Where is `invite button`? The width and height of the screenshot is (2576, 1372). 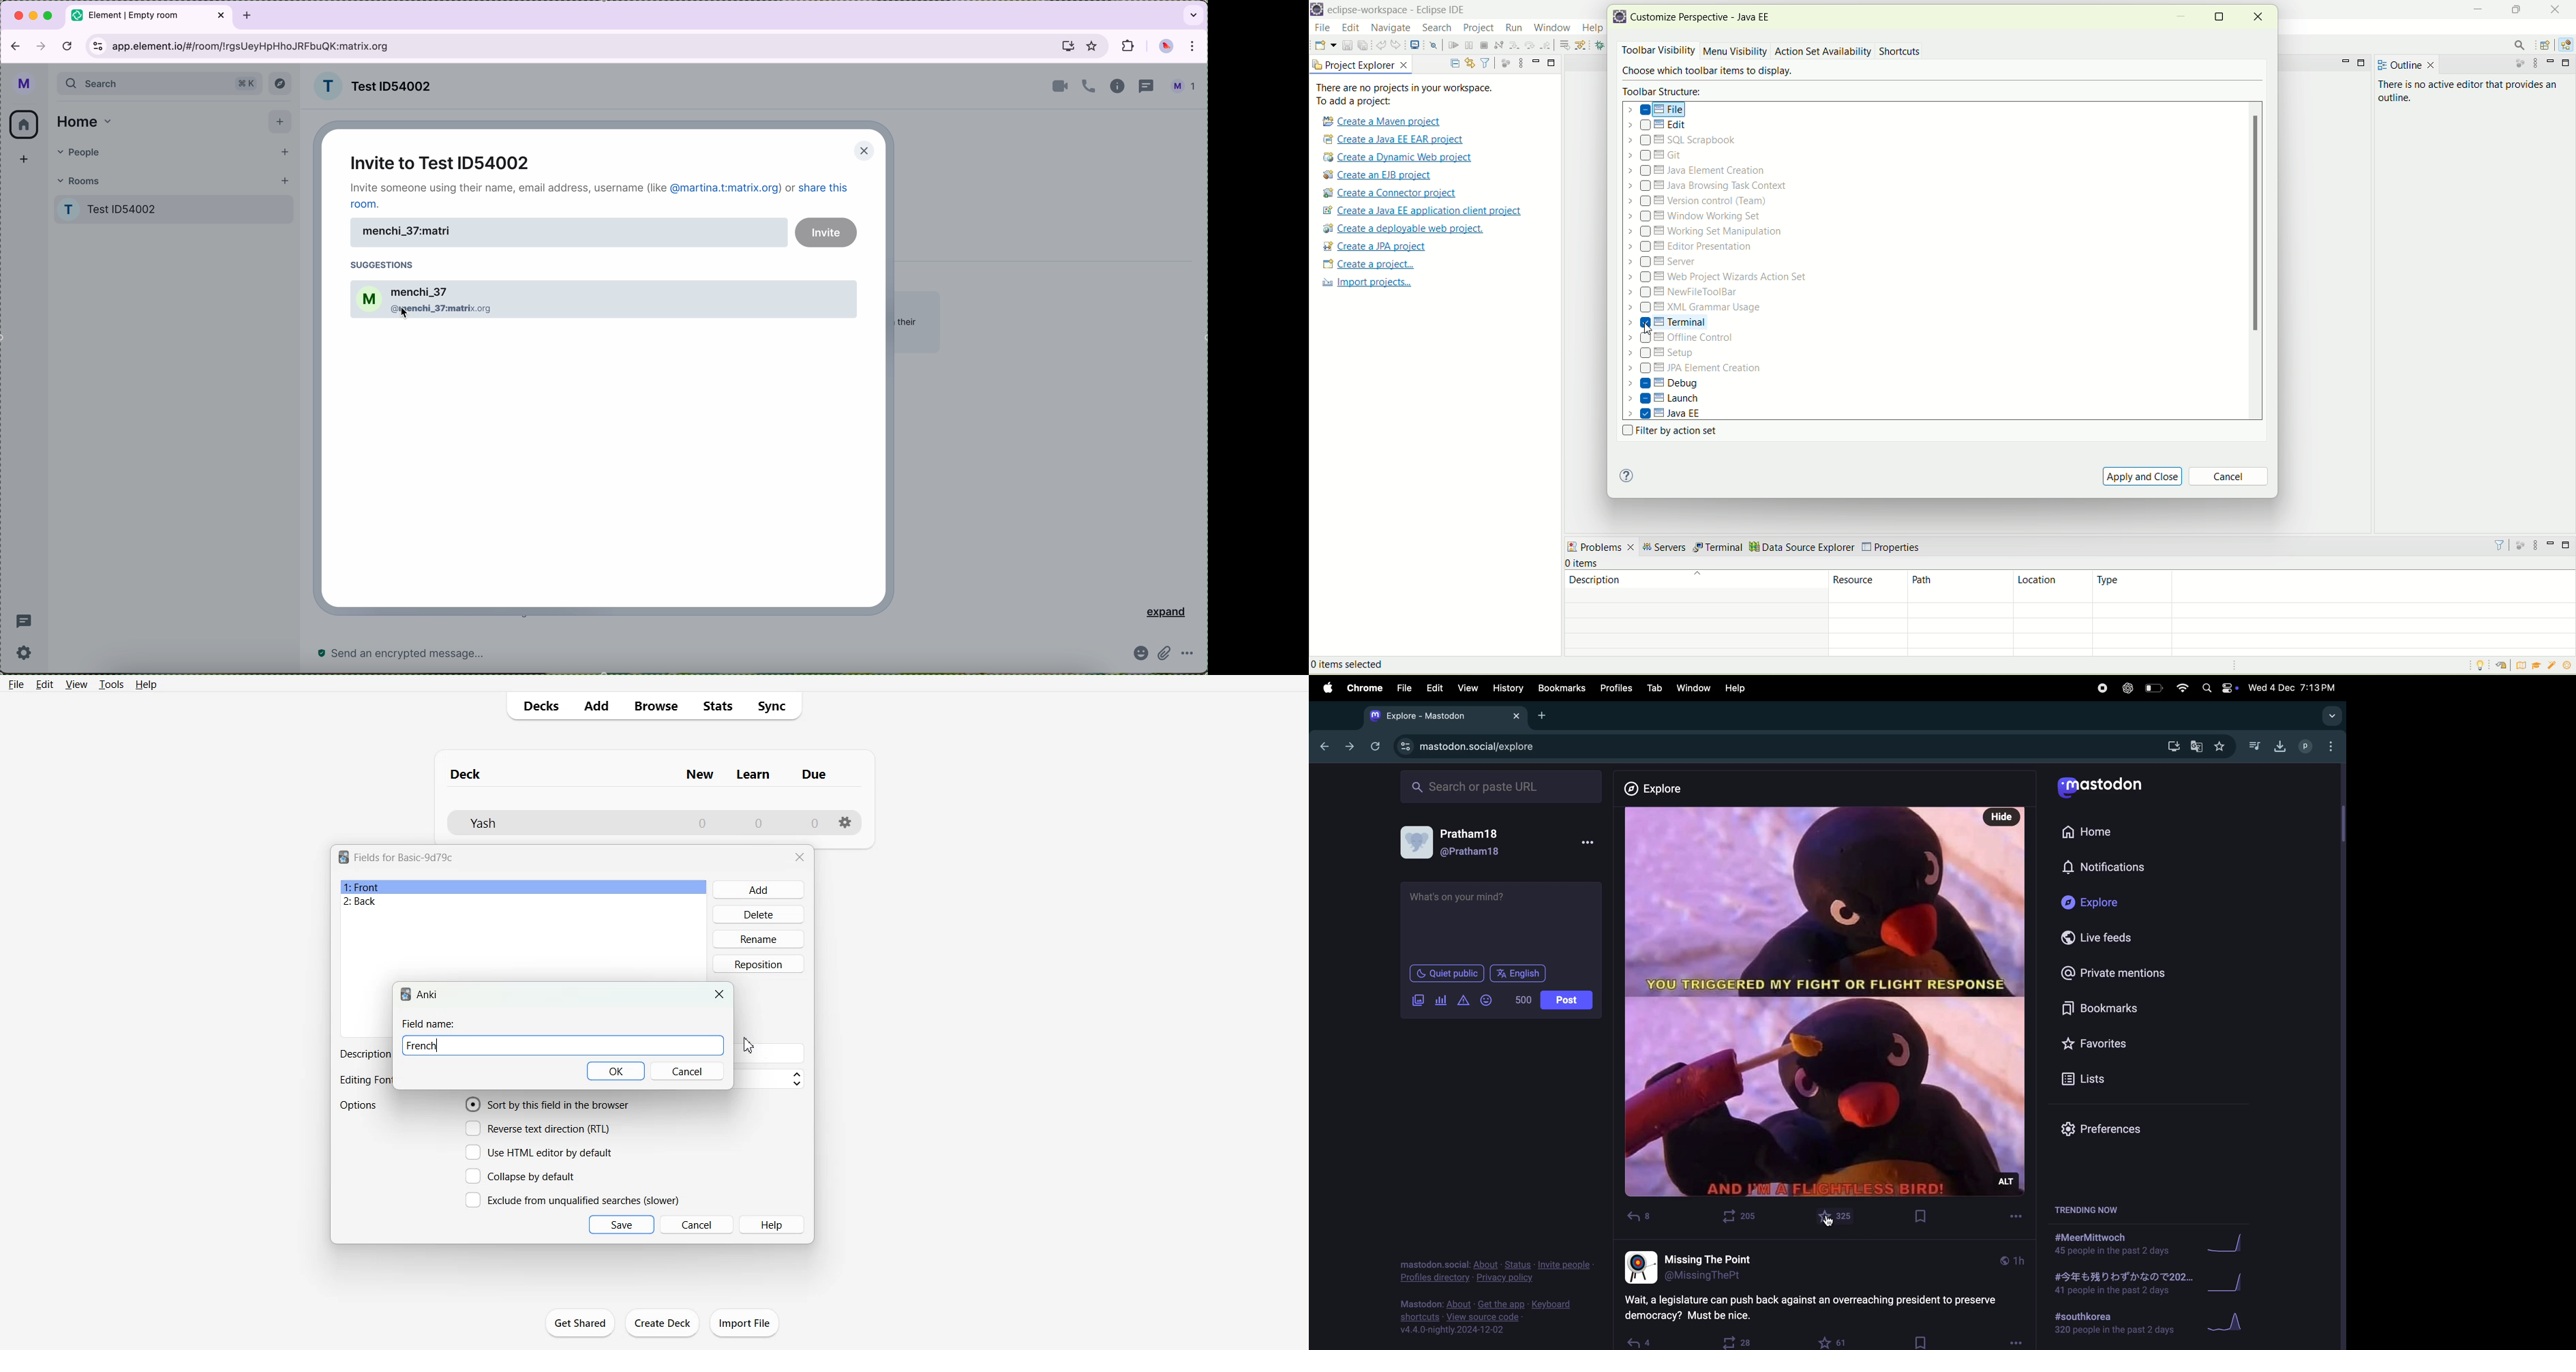
invite button is located at coordinates (827, 233).